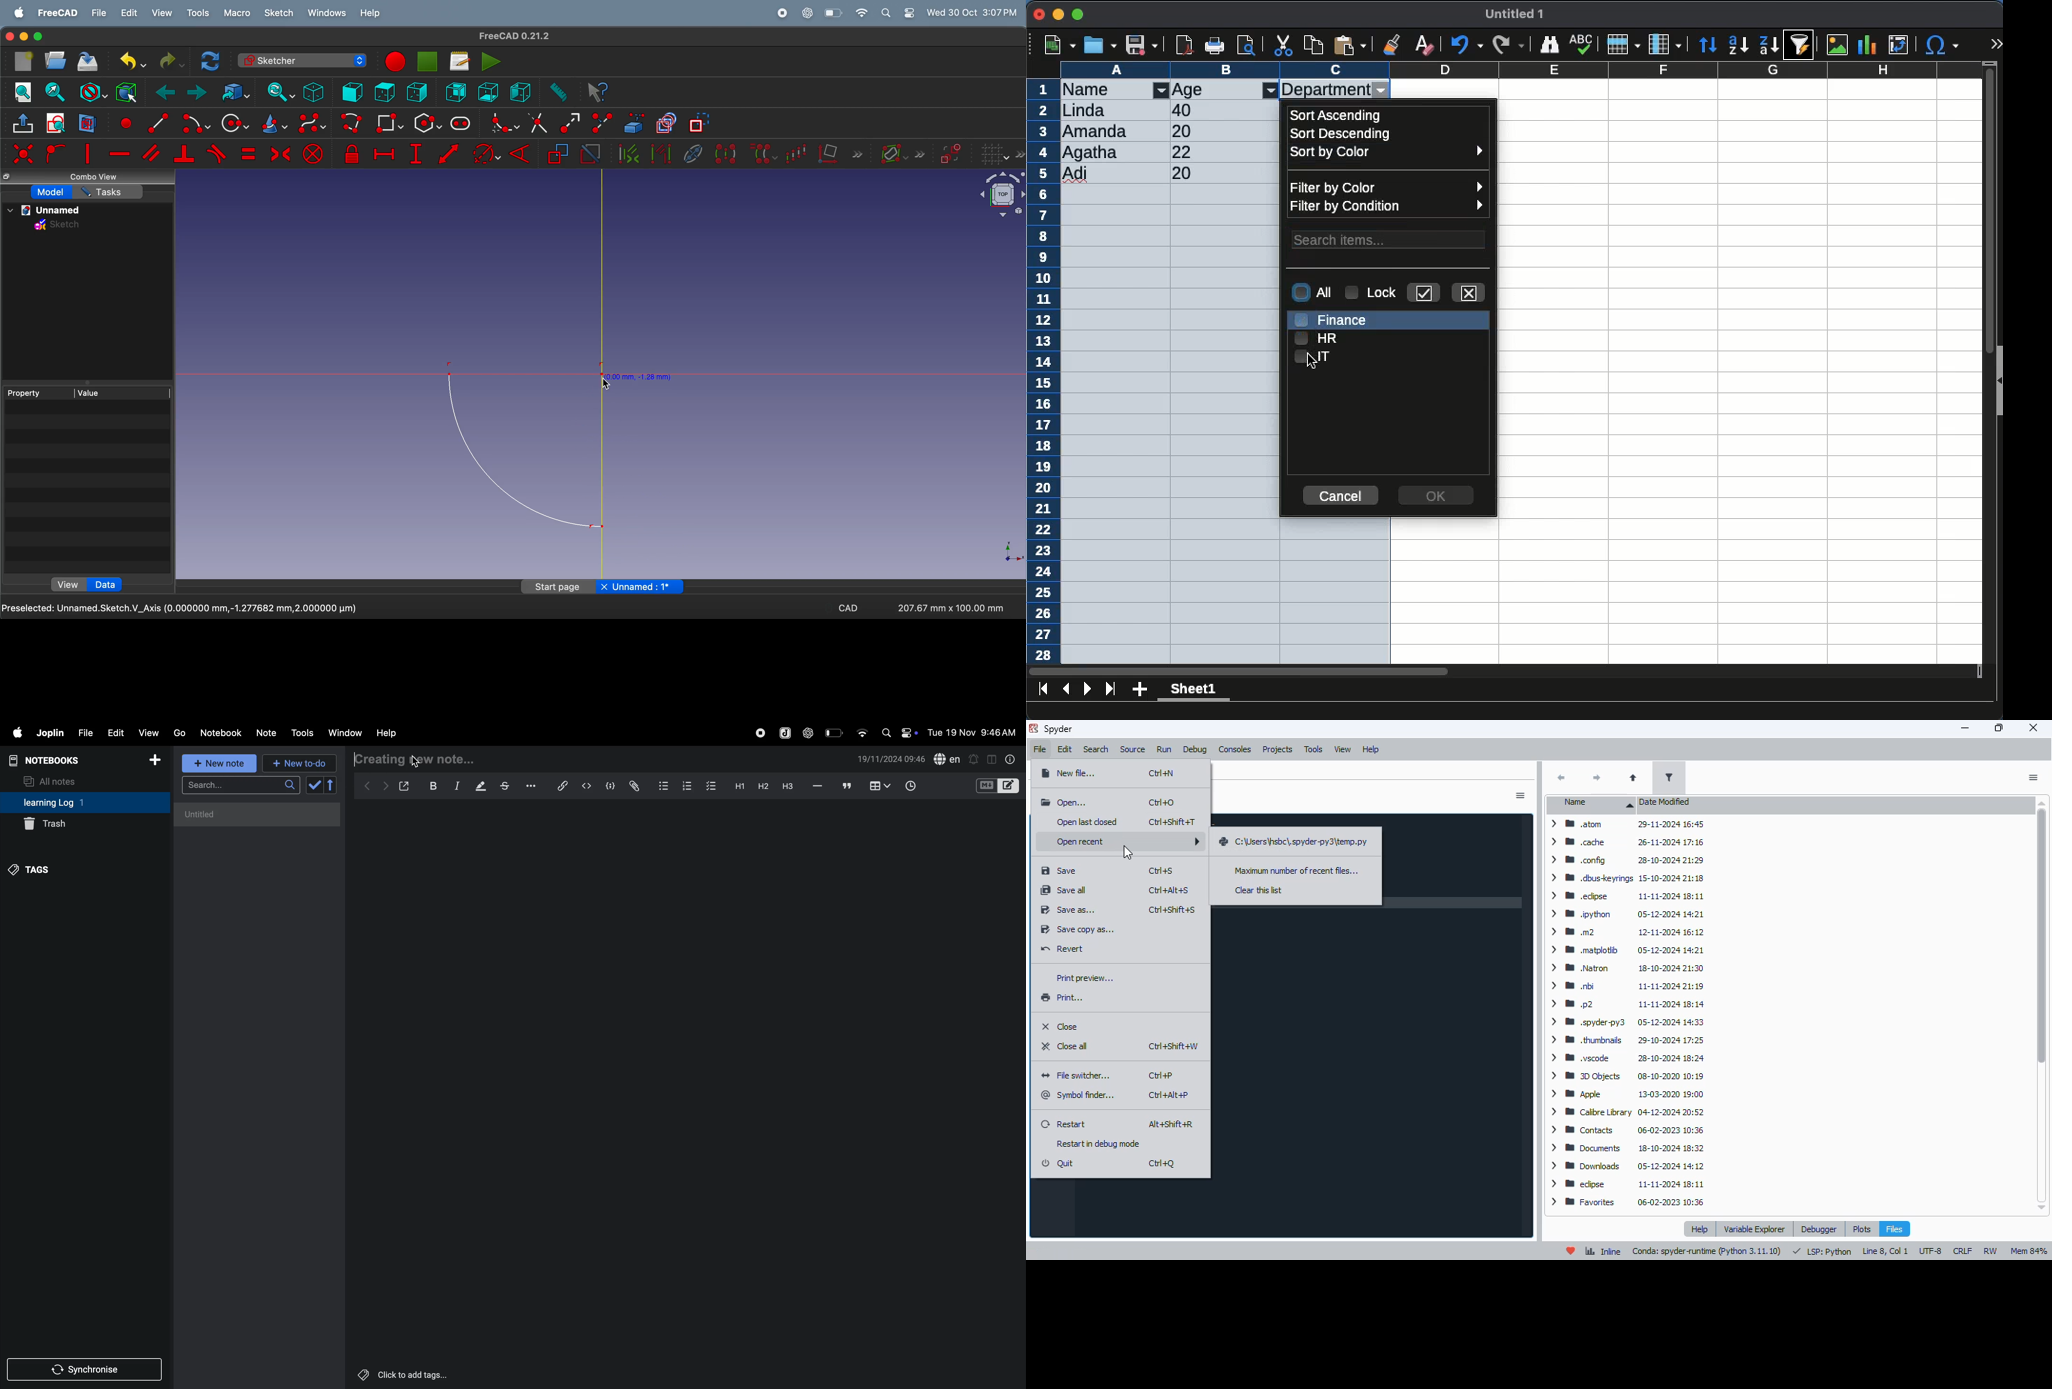  Describe the element at coordinates (345, 733) in the screenshot. I see `window` at that location.